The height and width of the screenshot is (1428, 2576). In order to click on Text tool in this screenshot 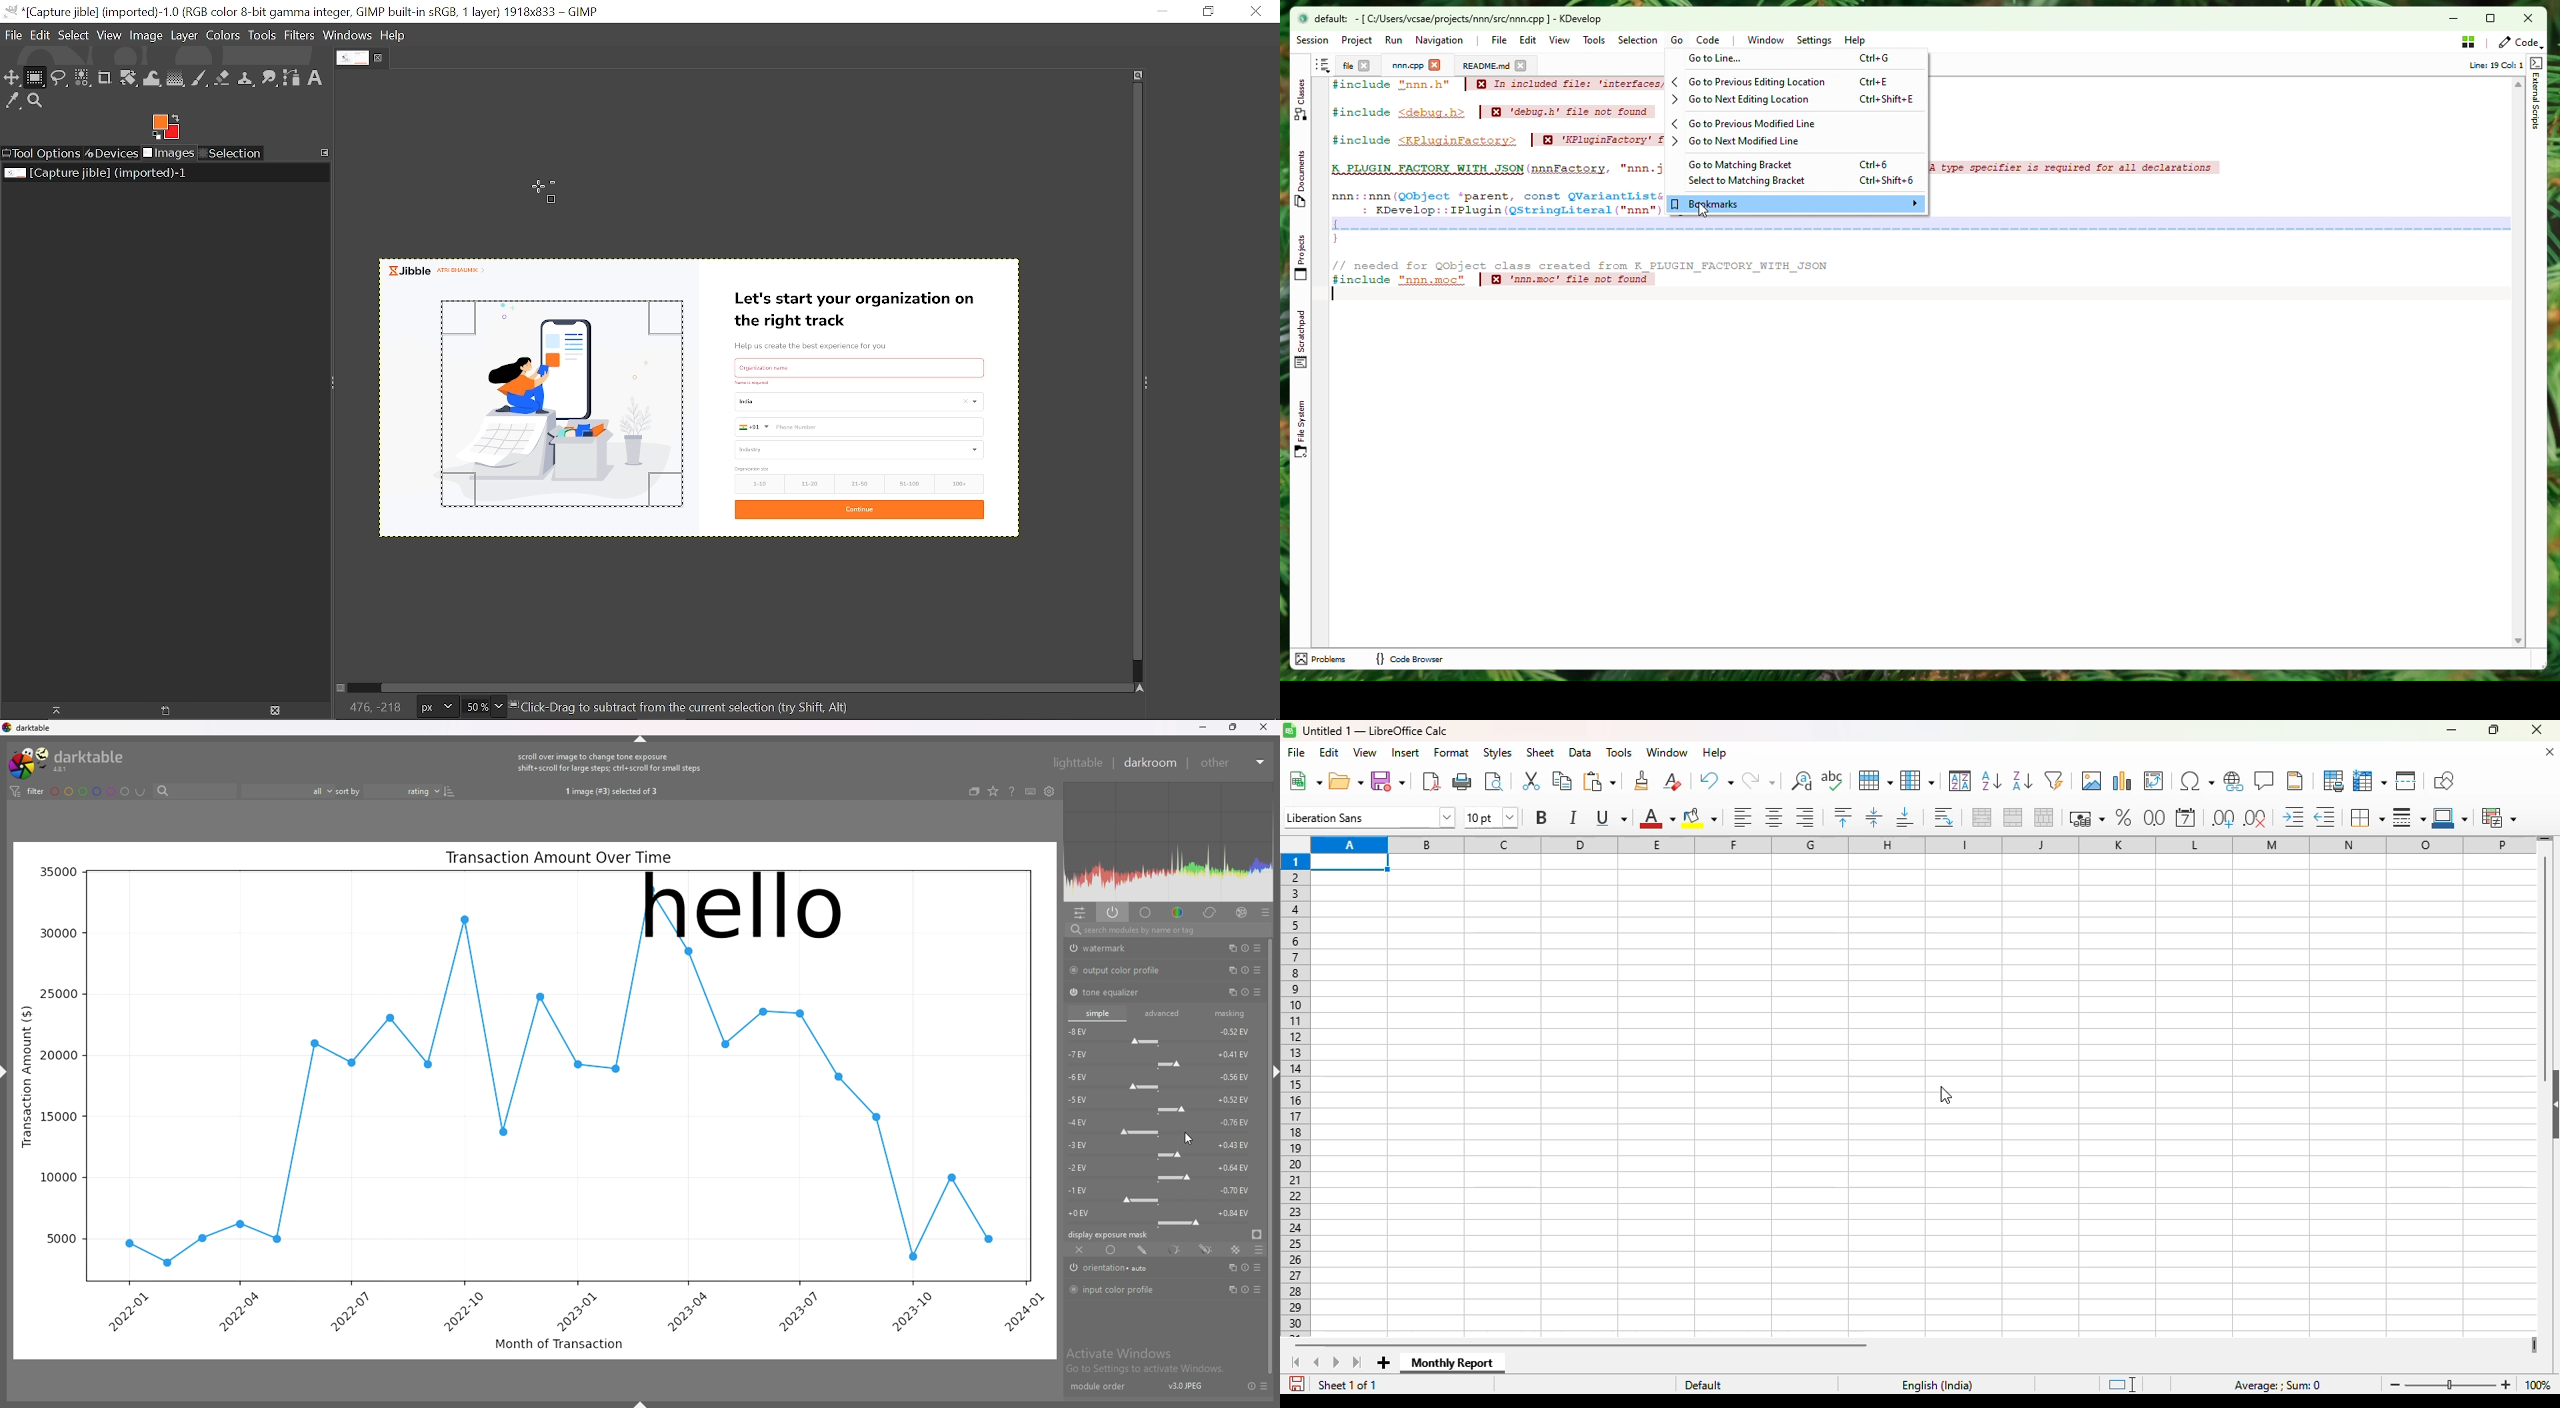, I will do `click(316, 77)`.